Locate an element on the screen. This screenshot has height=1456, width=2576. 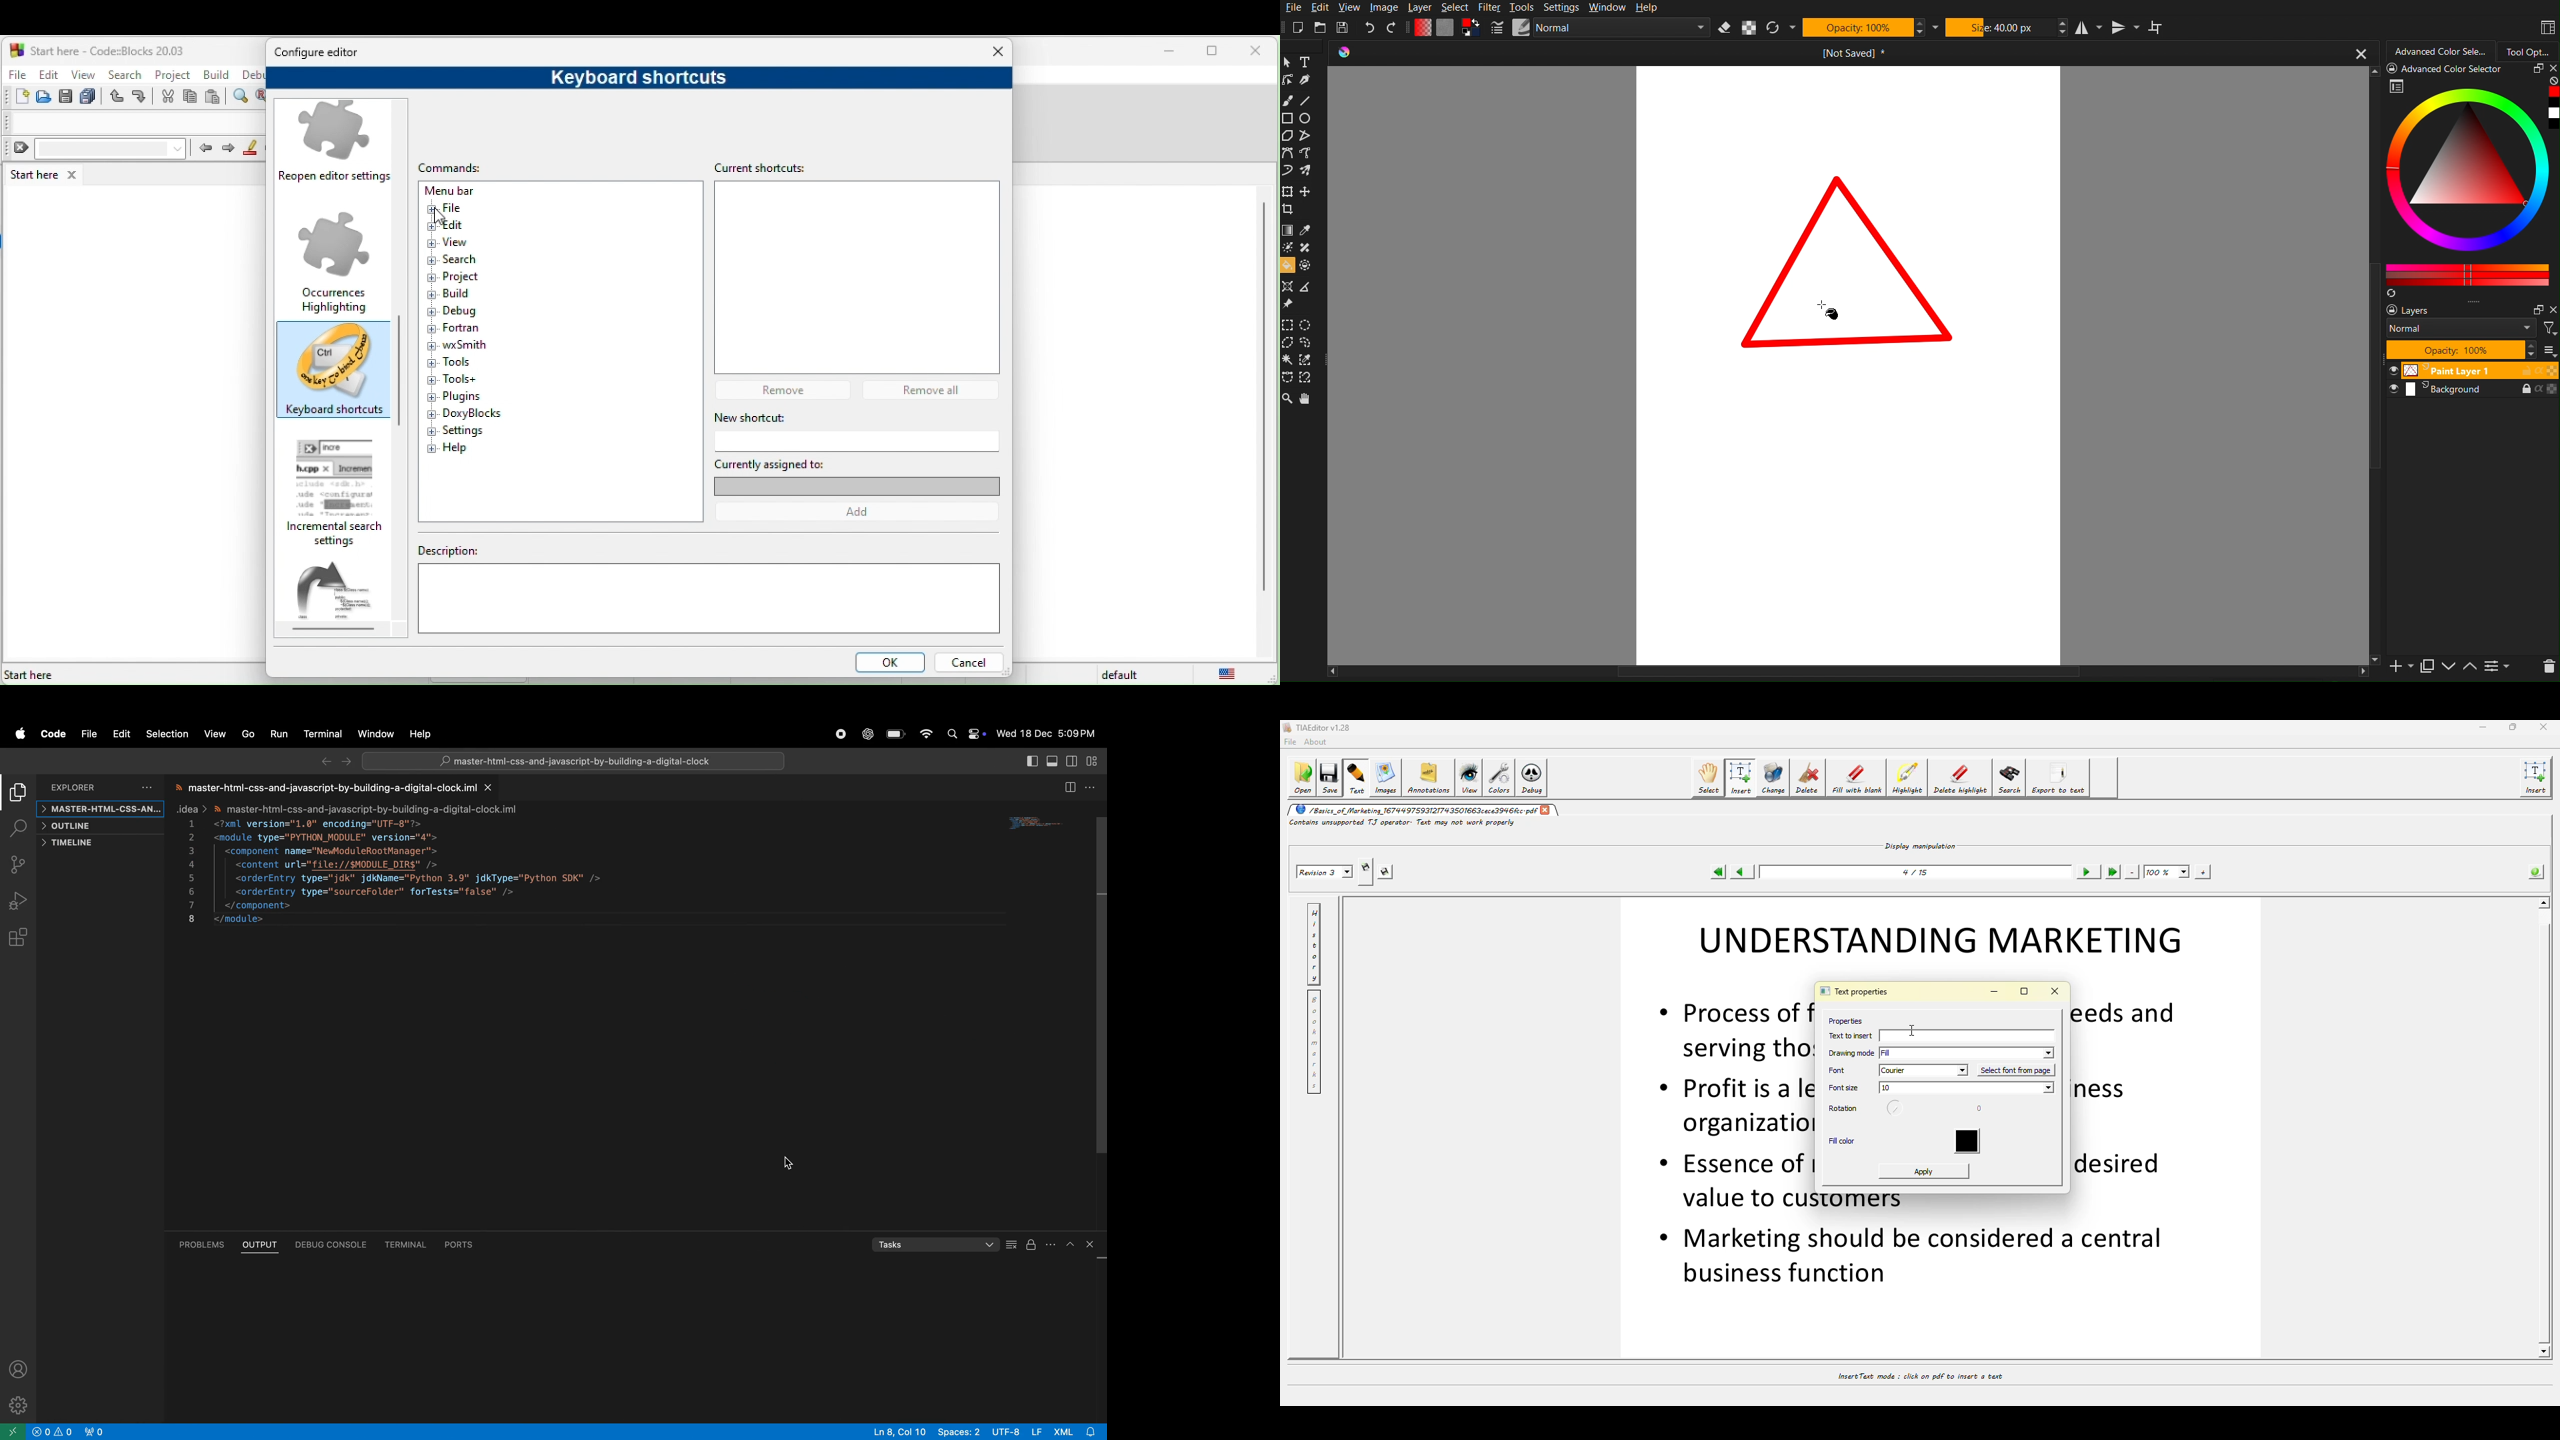
currently assigned to is located at coordinates (856, 475).